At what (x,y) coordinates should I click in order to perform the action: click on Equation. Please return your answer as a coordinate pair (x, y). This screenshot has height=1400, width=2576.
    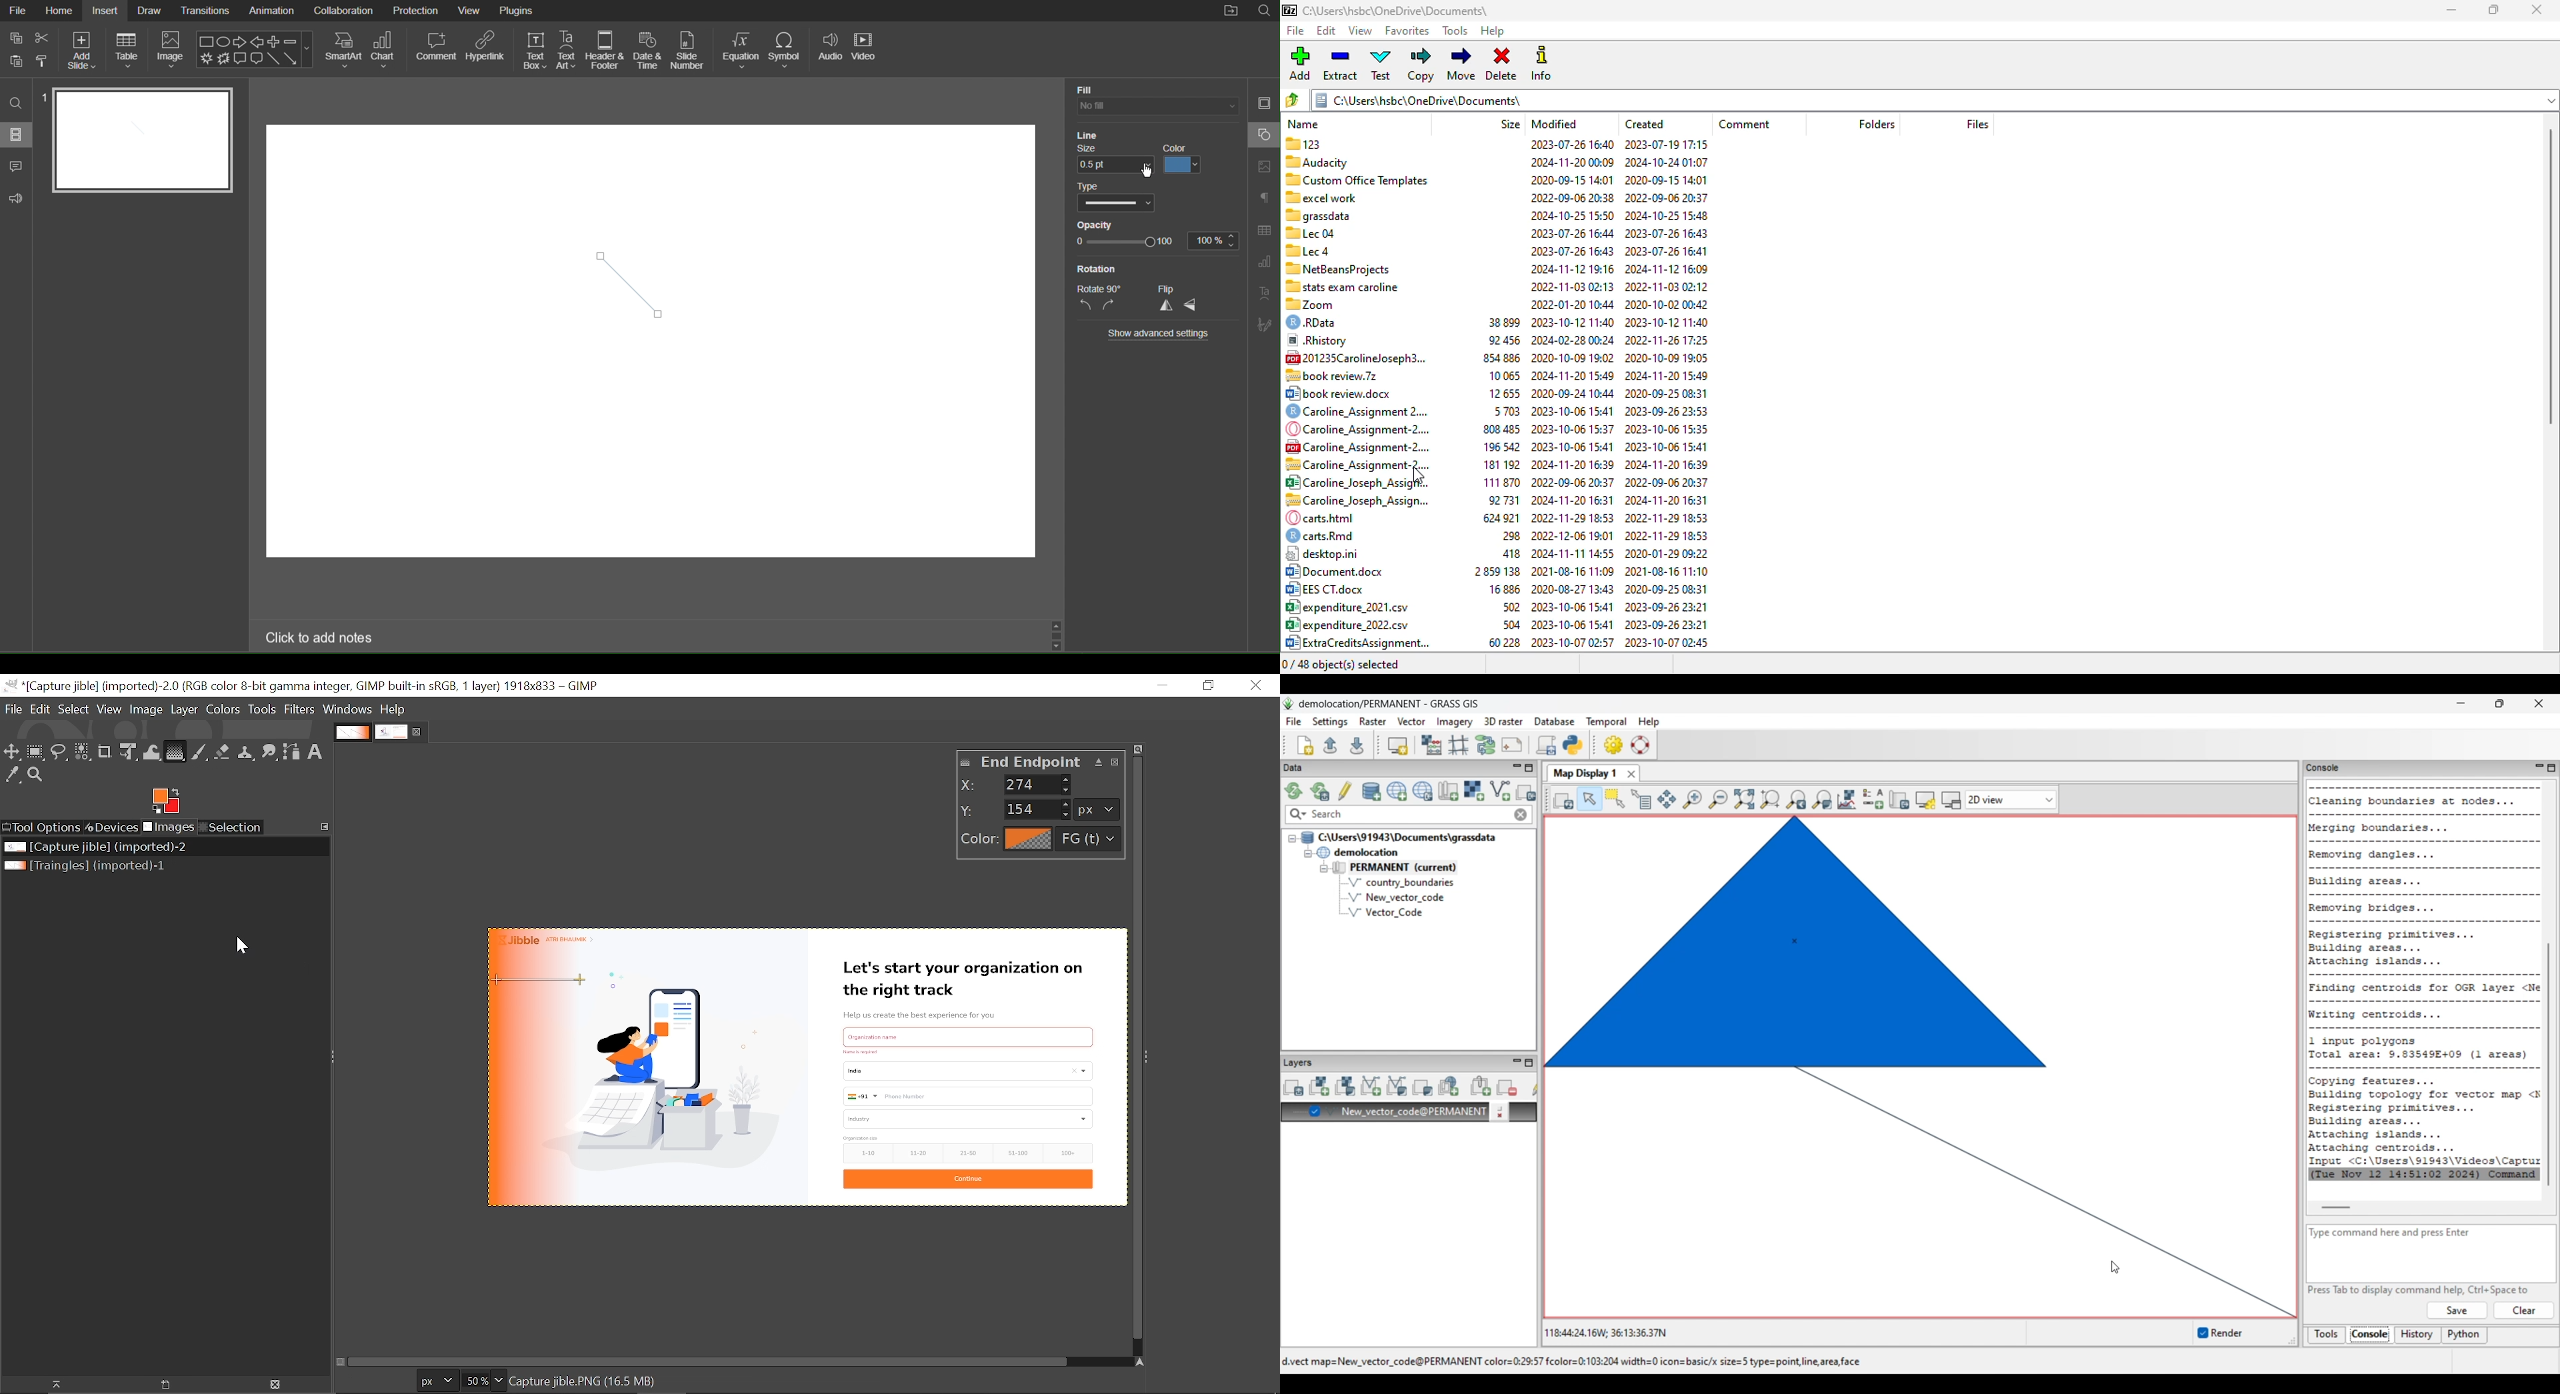
    Looking at the image, I should click on (741, 49).